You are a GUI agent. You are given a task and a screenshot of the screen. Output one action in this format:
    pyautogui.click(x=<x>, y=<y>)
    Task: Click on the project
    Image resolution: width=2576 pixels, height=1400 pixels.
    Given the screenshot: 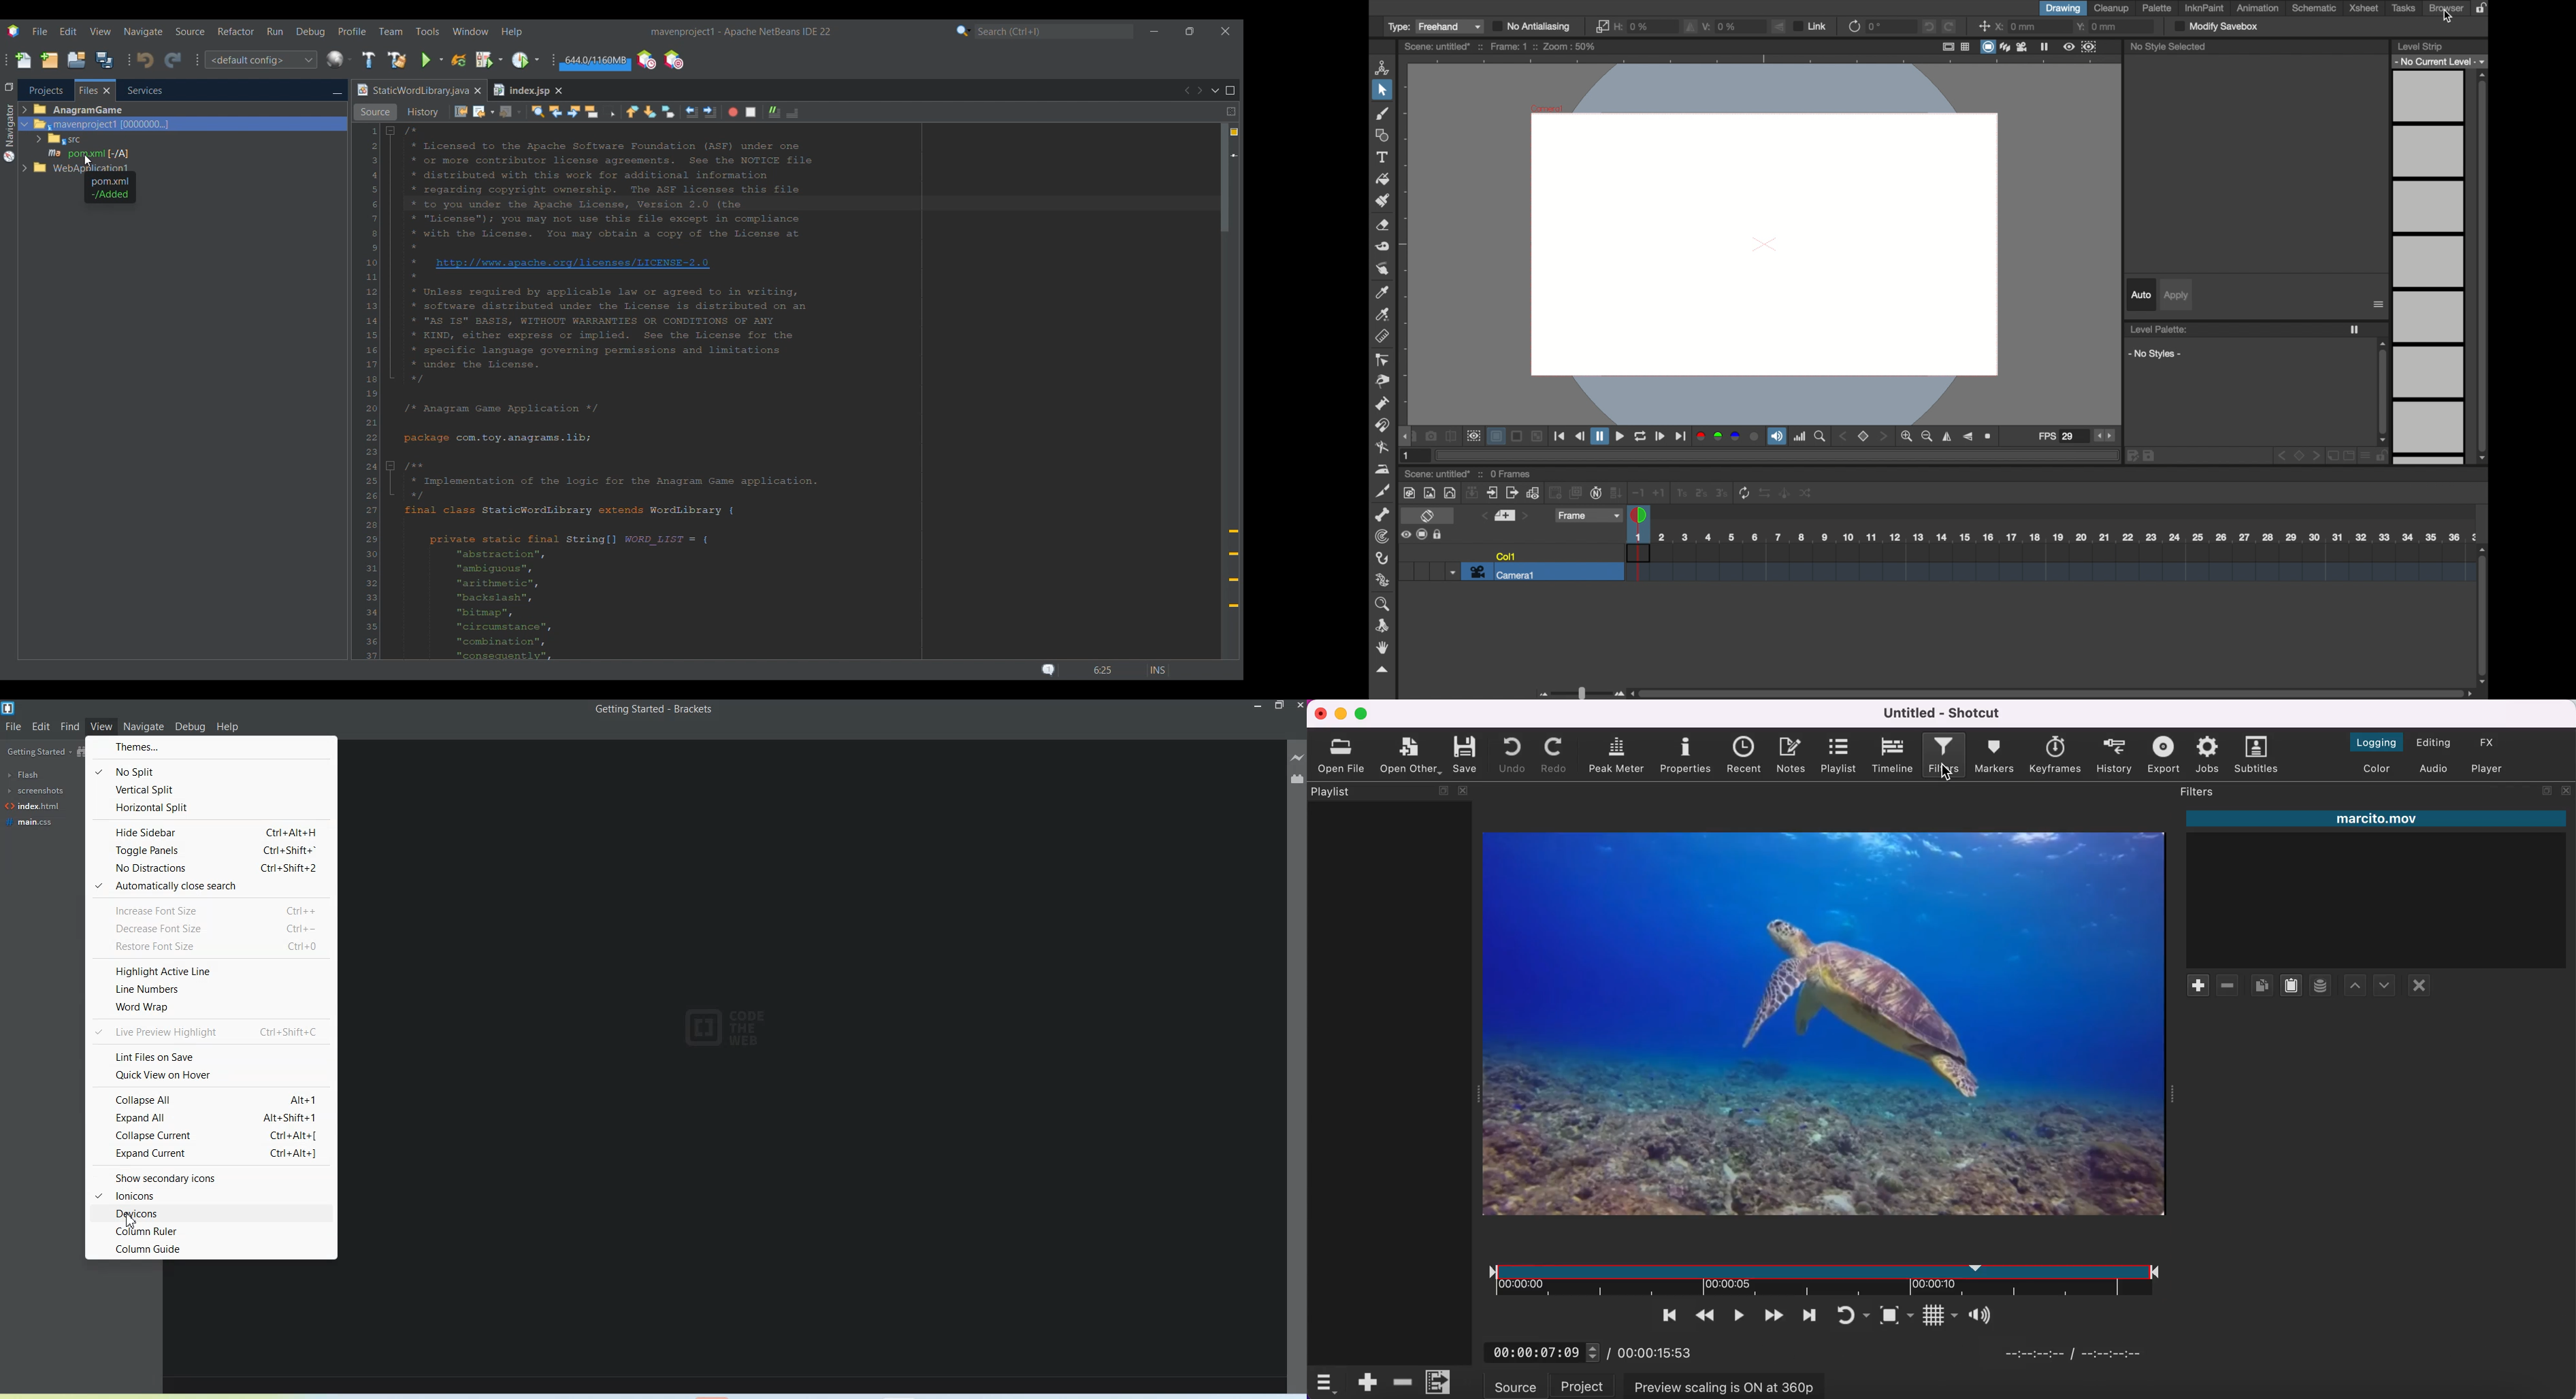 What is the action you would take?
    pyautogui.click(x=1581, y=1386)
    